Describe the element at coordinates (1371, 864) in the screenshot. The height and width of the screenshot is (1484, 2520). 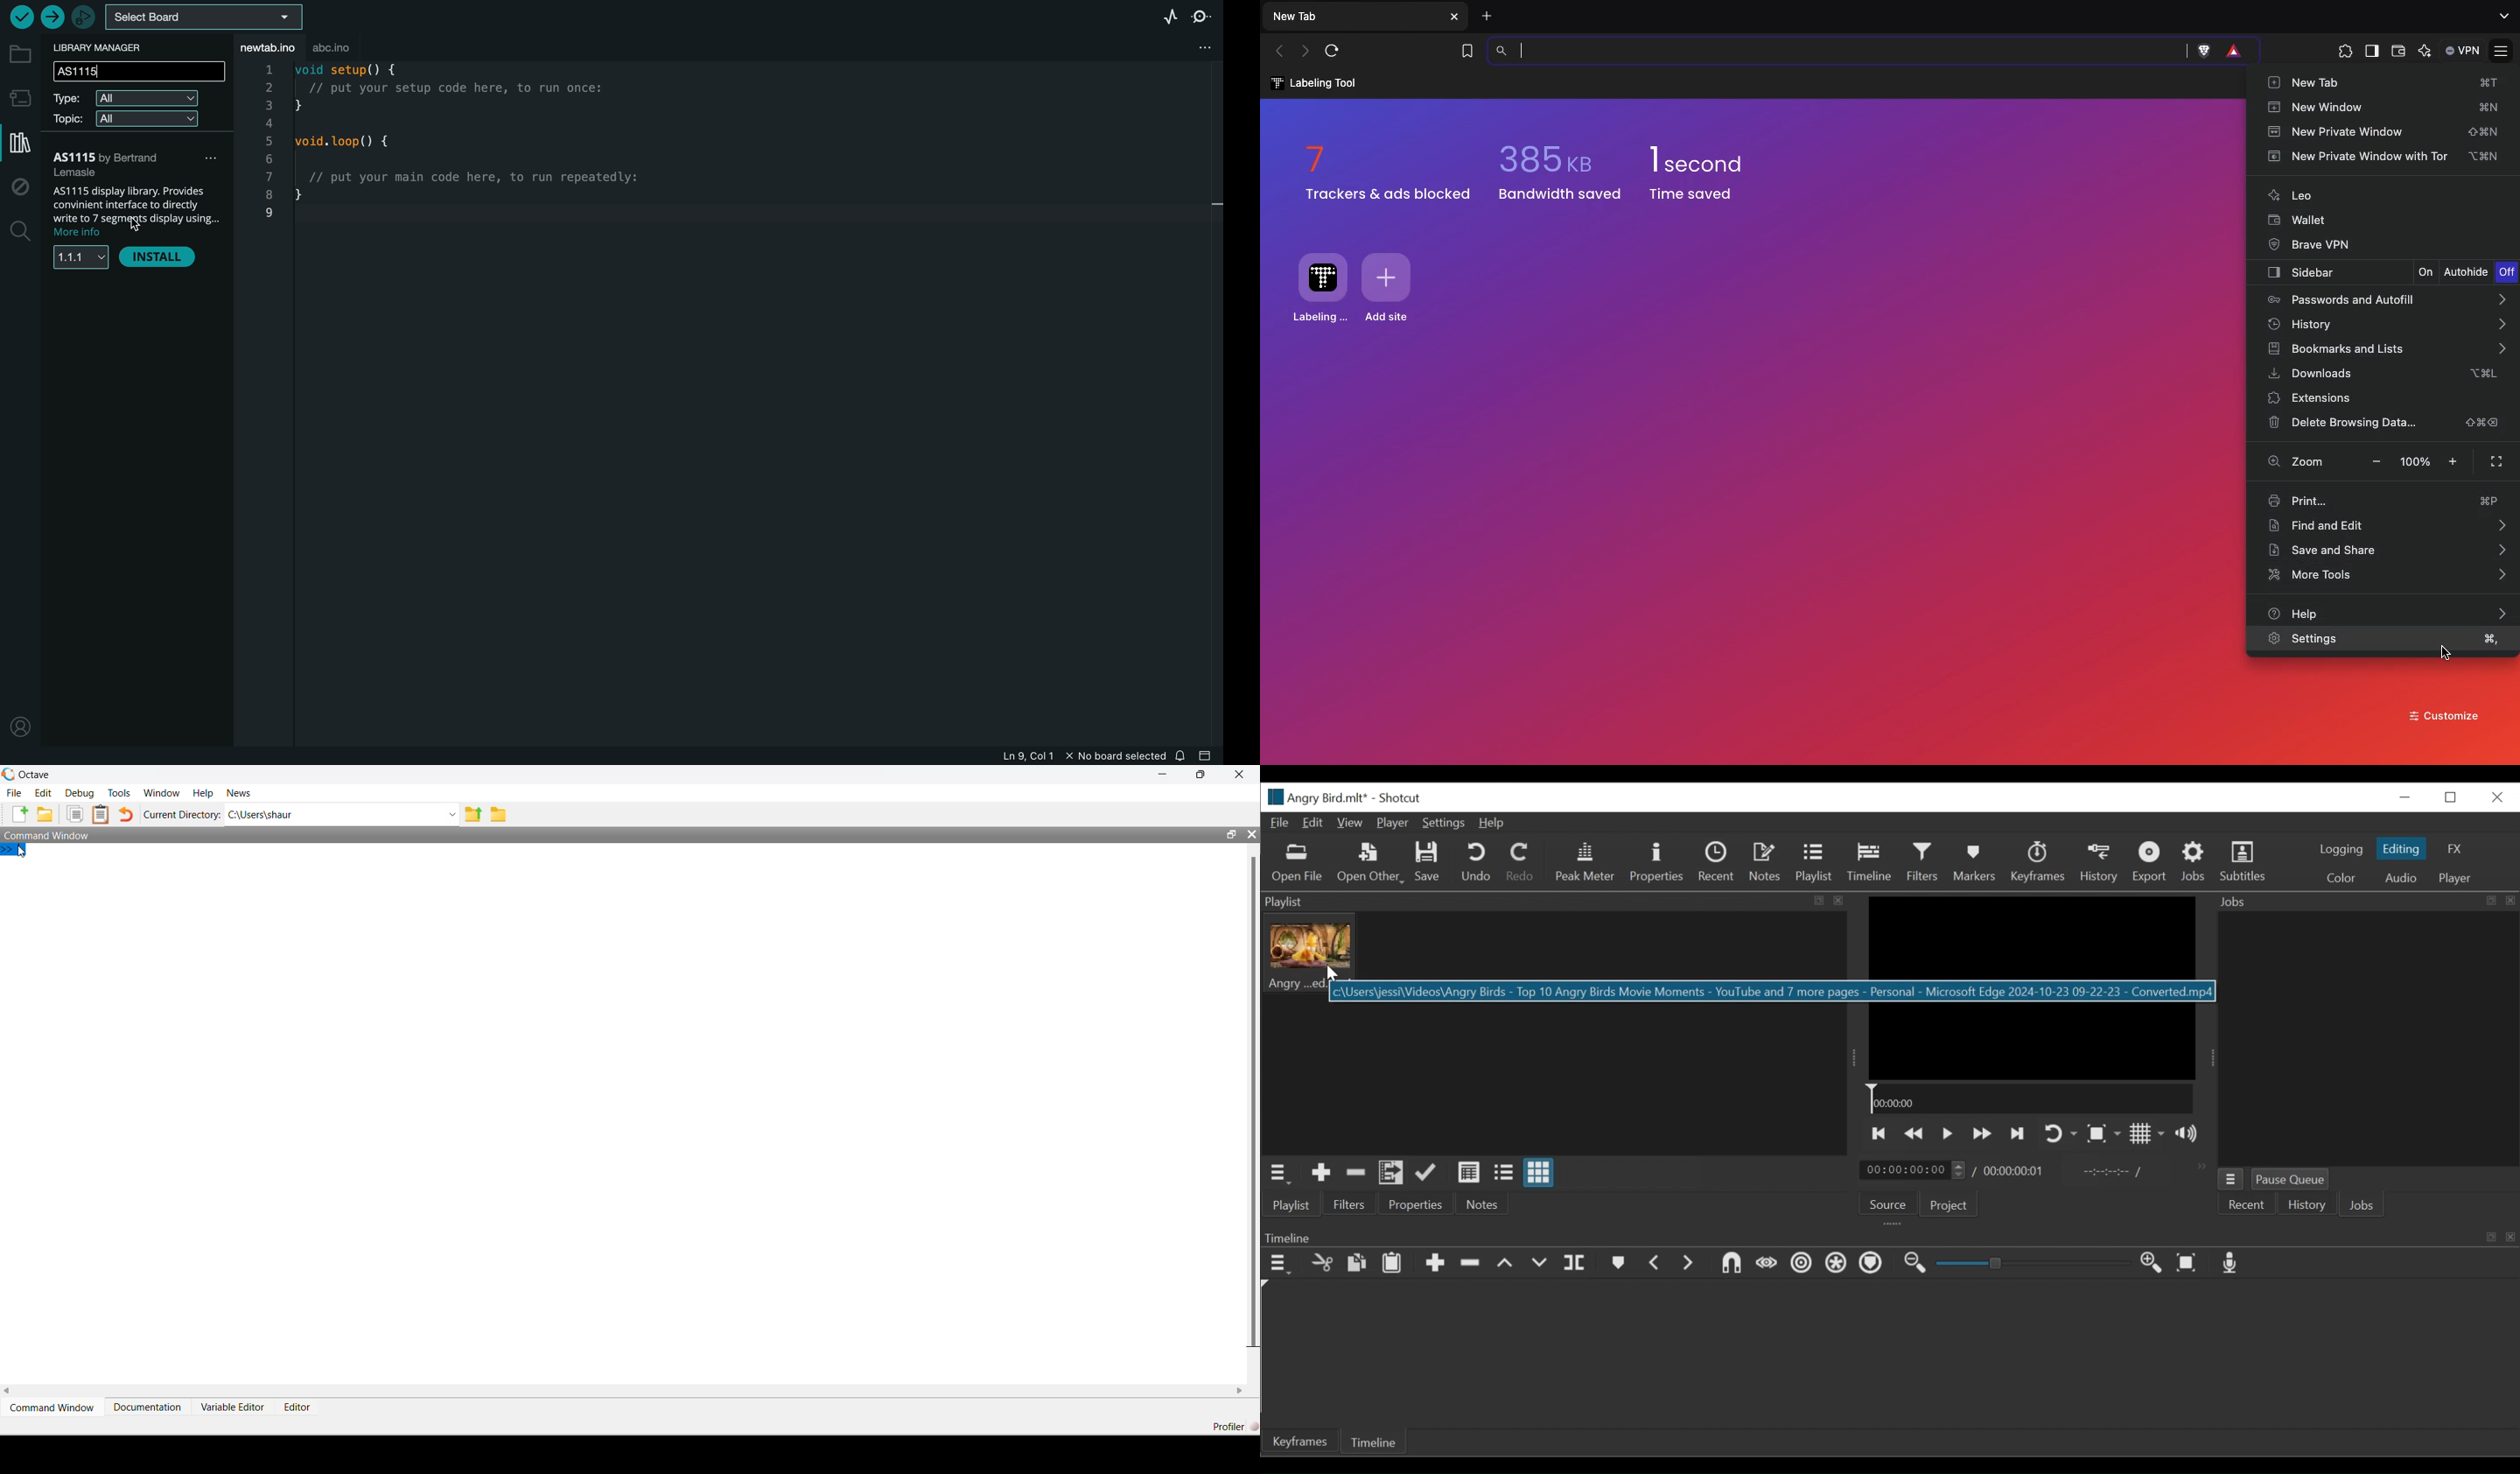
I see `Open Other` at that location.